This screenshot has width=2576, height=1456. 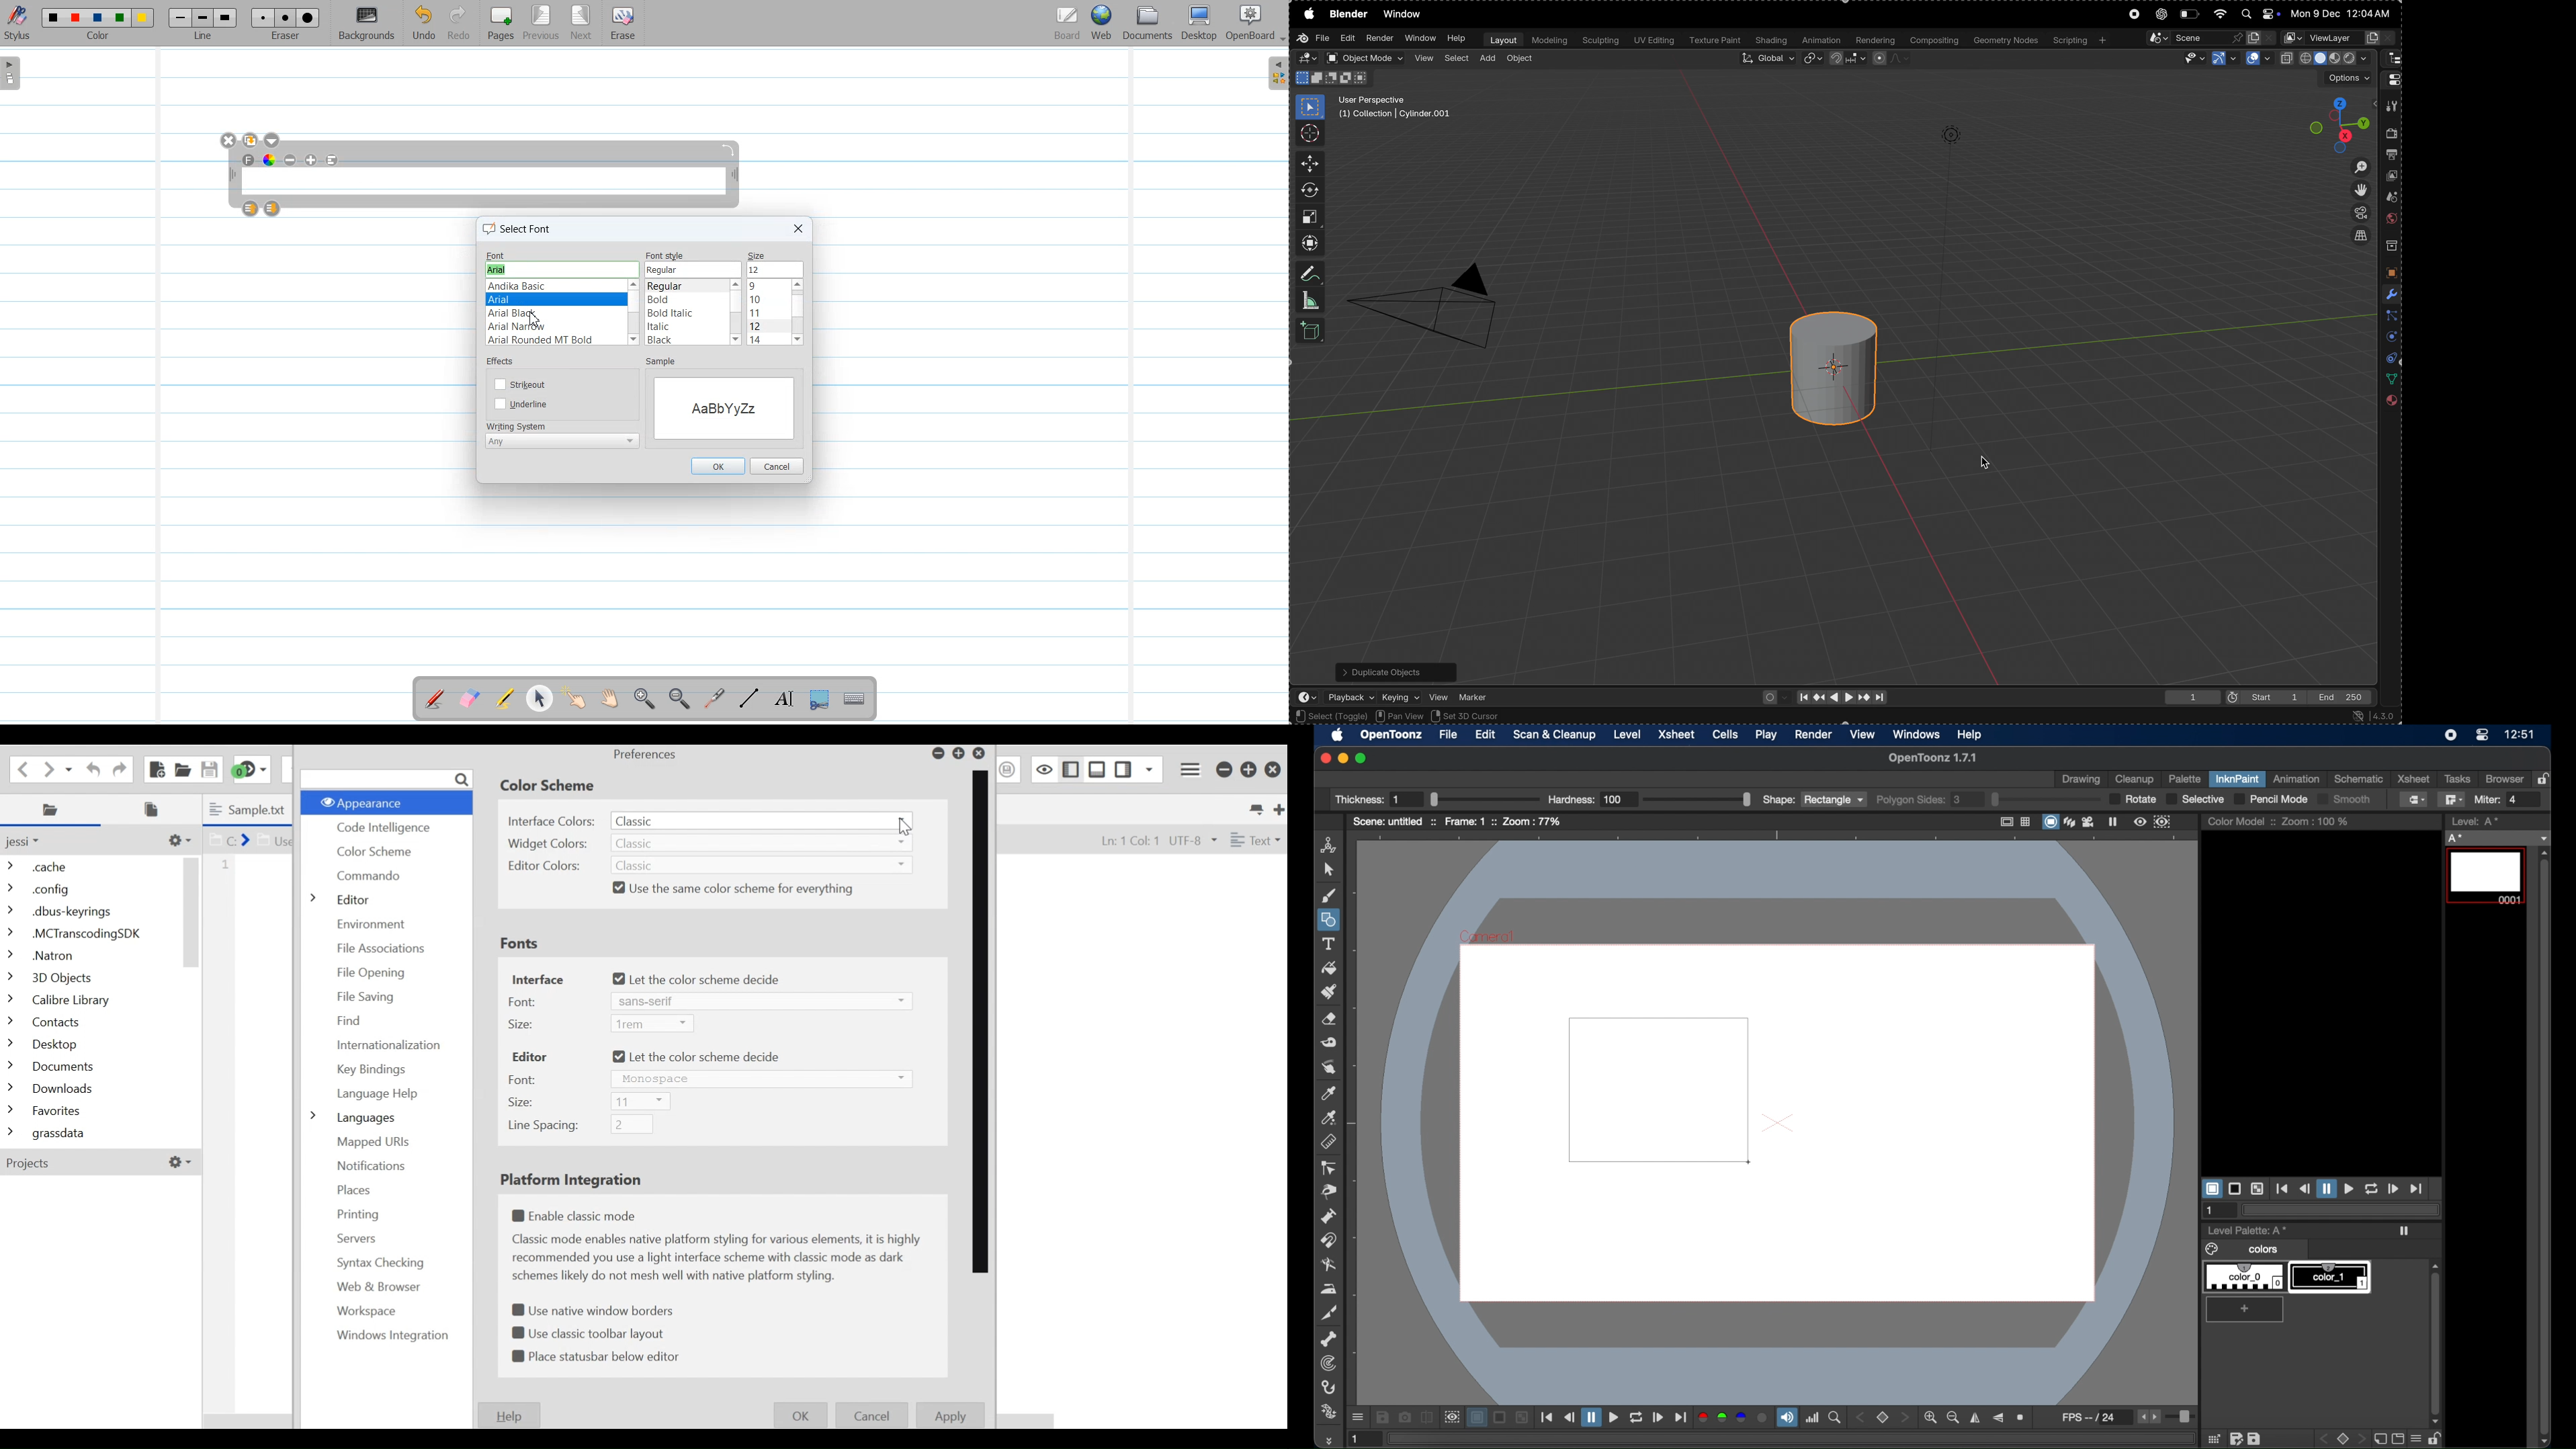 What do you see at coordinates (775, 269) in the screenshot?
I see `Font size selected` at bounding box center [775, 269].